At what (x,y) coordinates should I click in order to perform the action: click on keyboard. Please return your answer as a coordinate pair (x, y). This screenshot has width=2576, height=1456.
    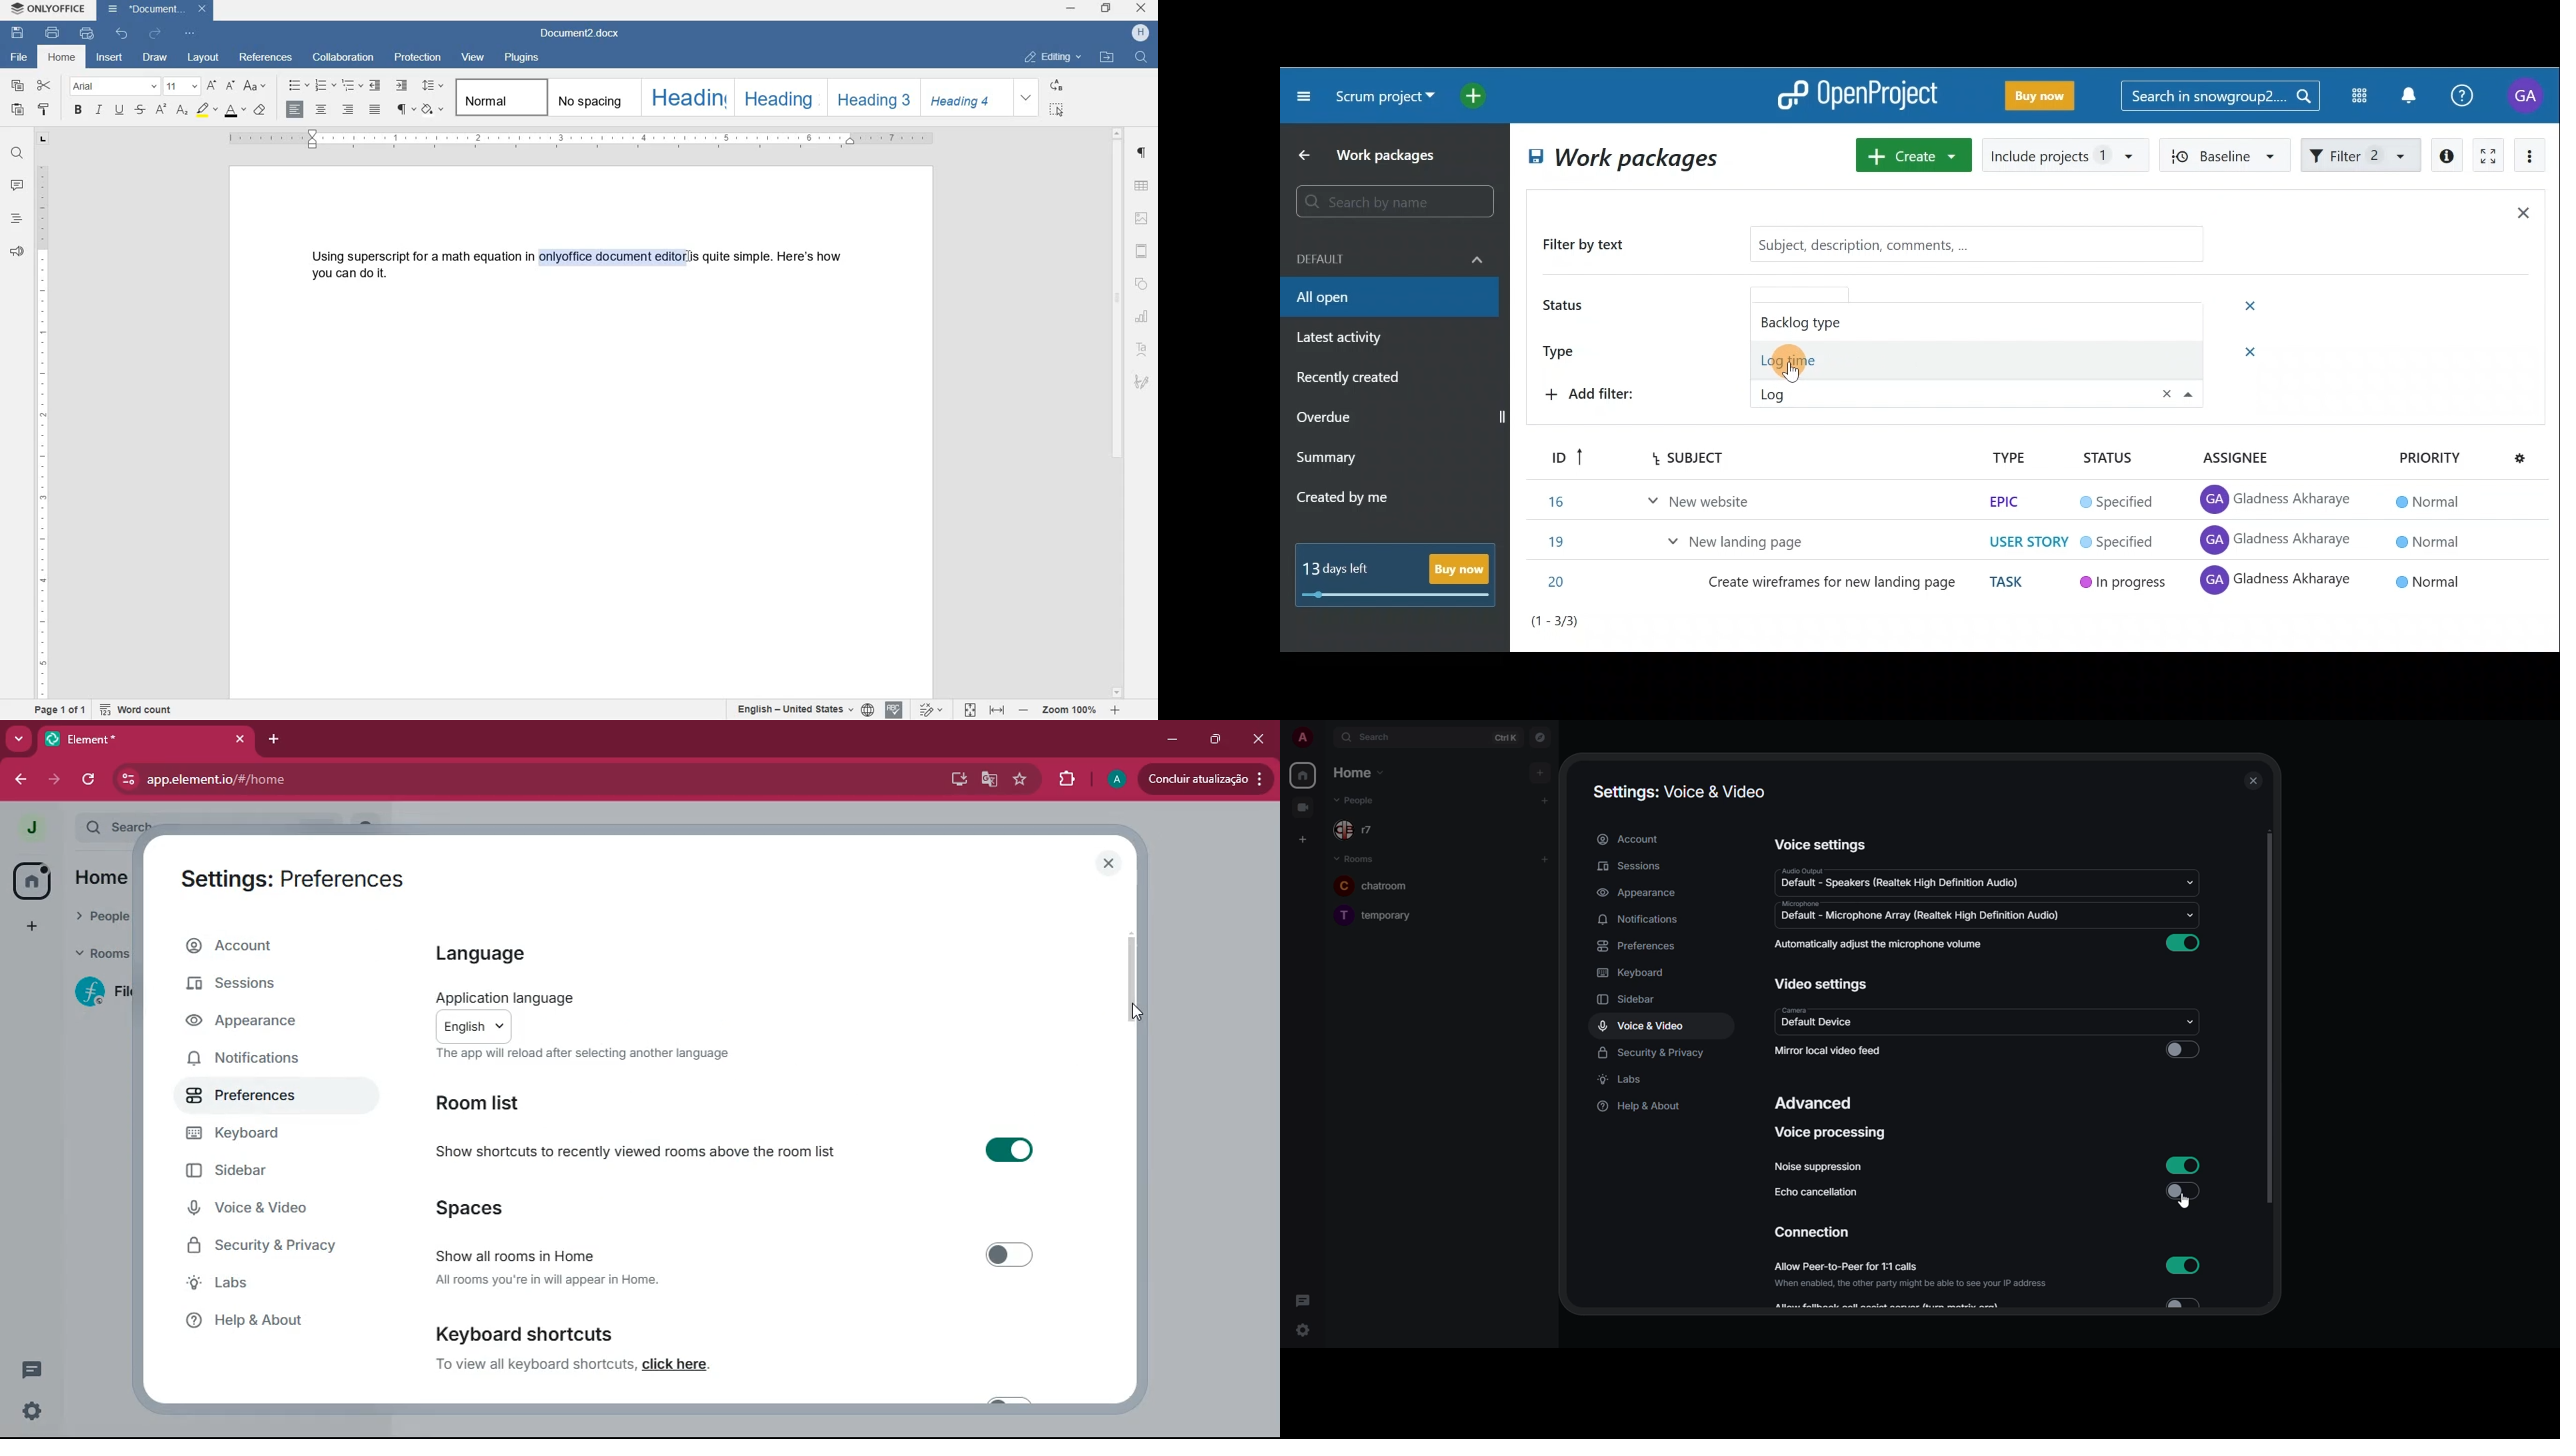
    Looking at the image, I should click on (256, 1136).